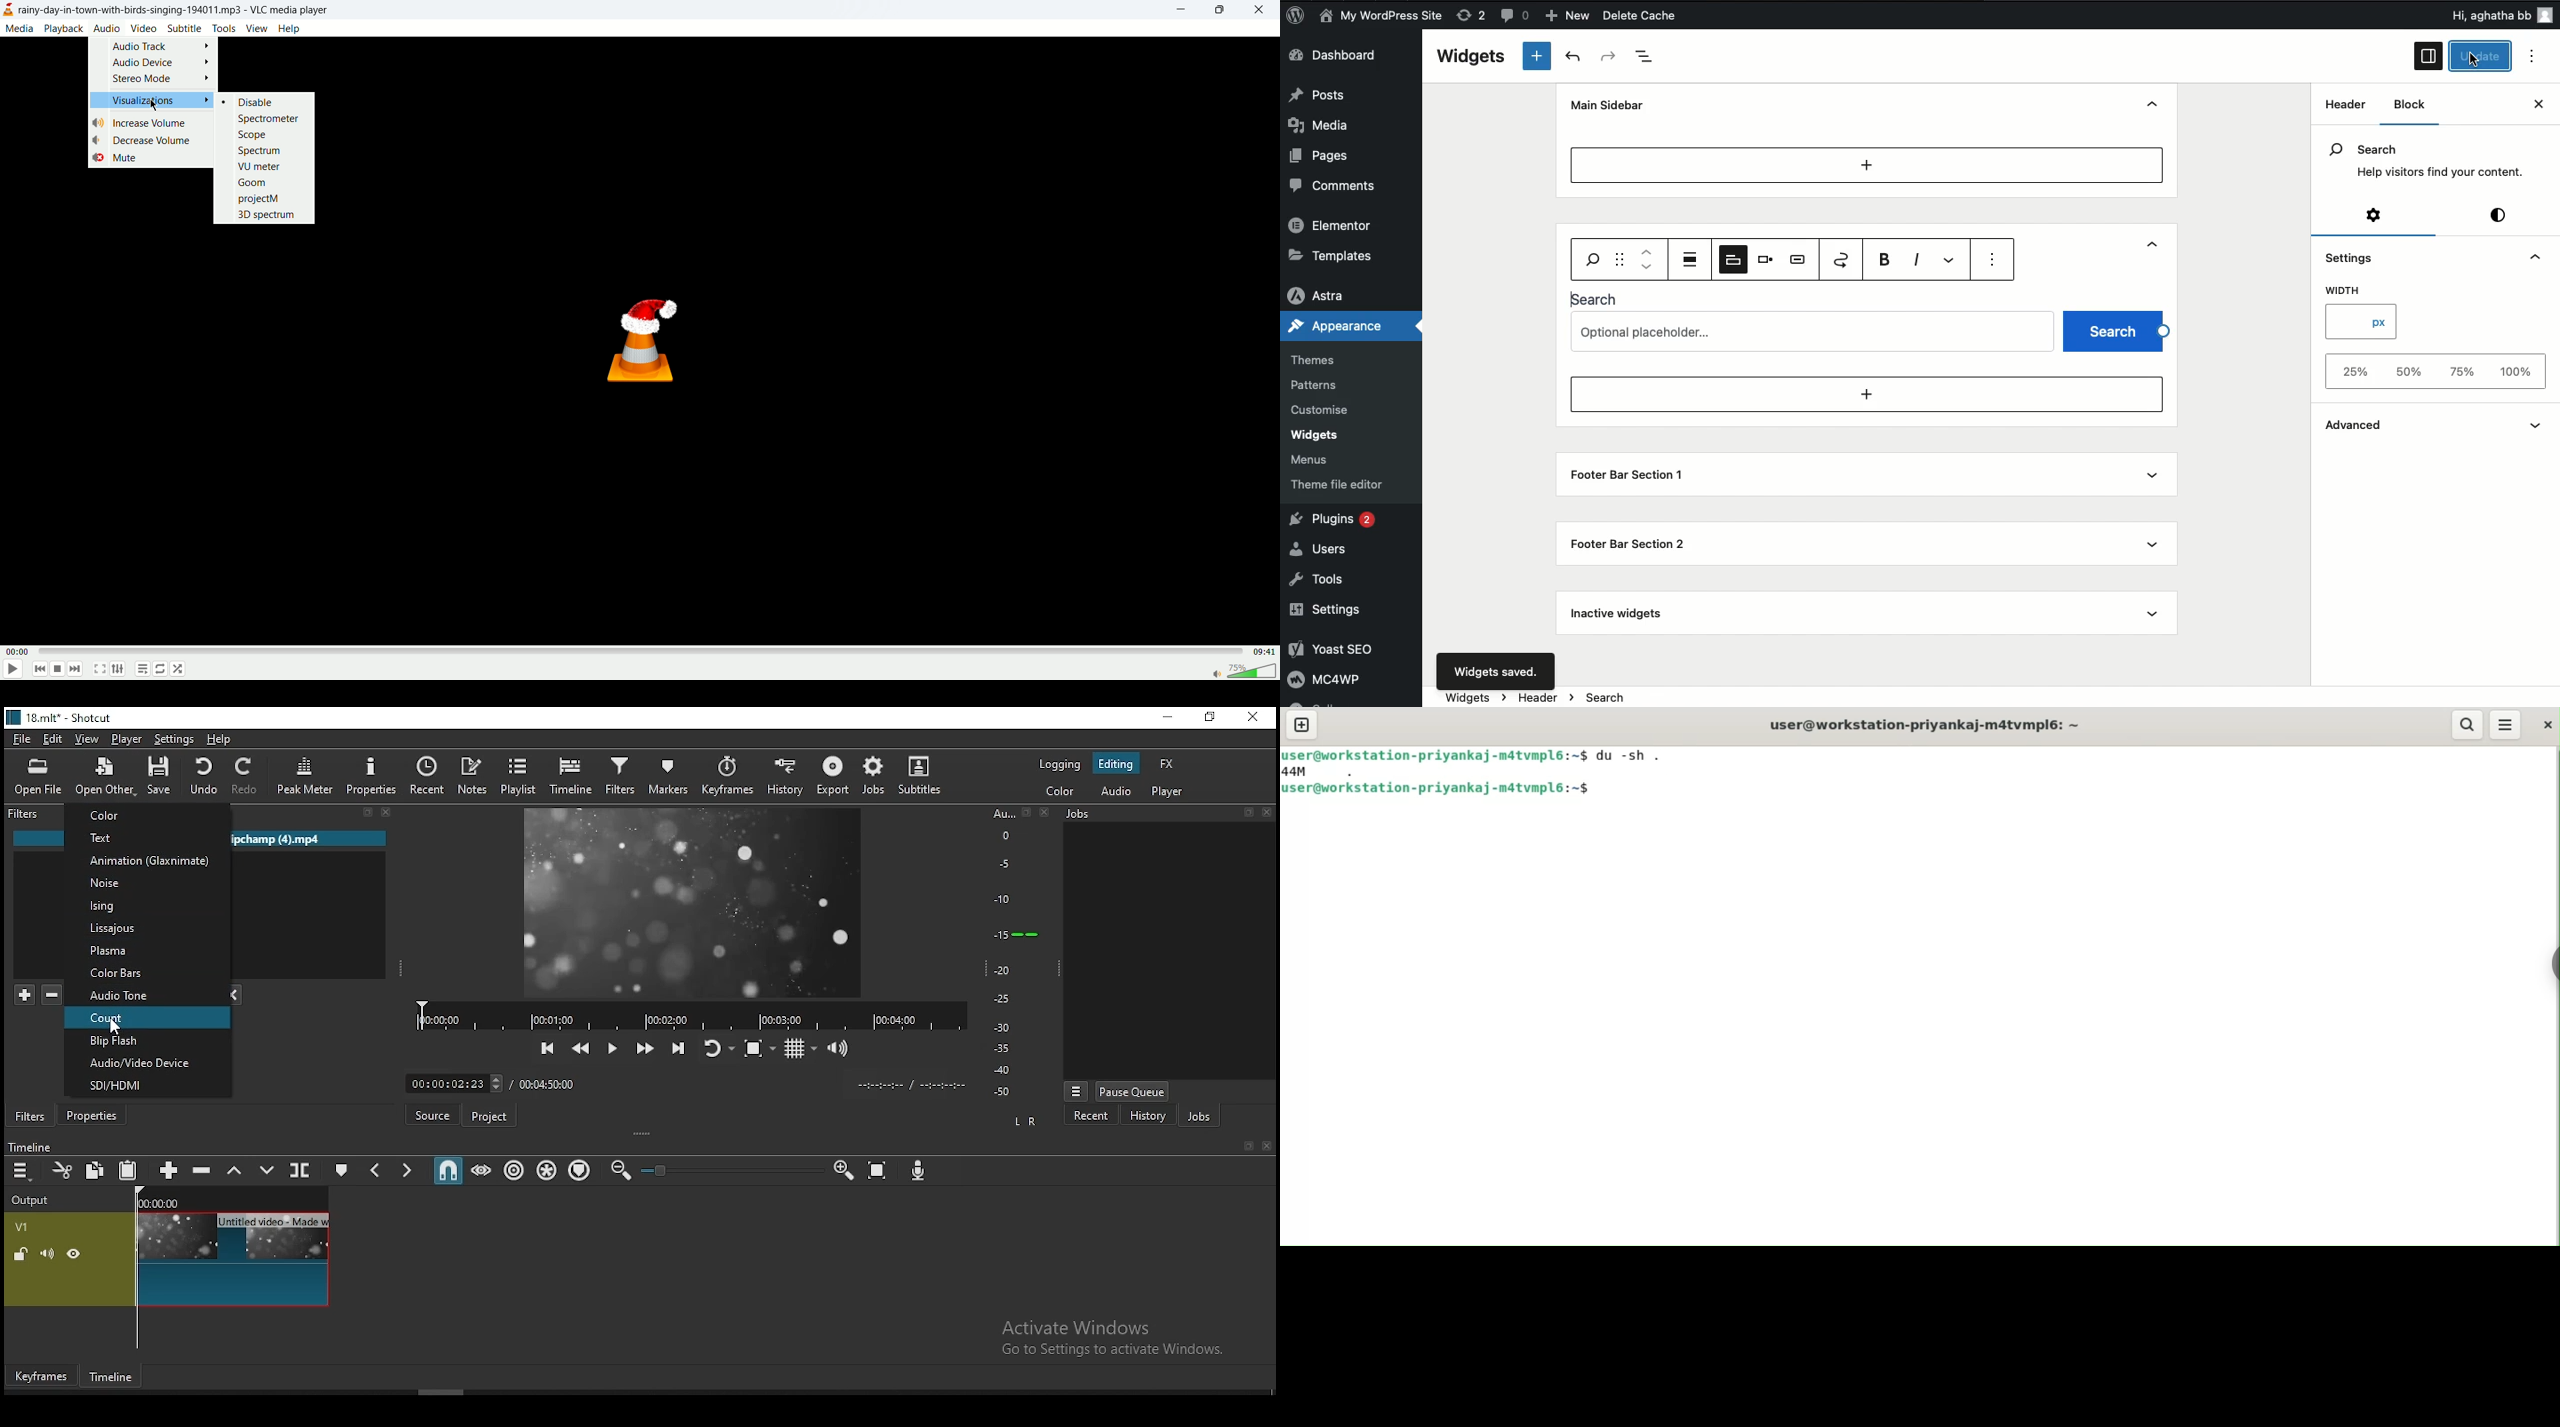 This screenshot has width=2576, height=1428. I want to click on color, so click(1059, 793).